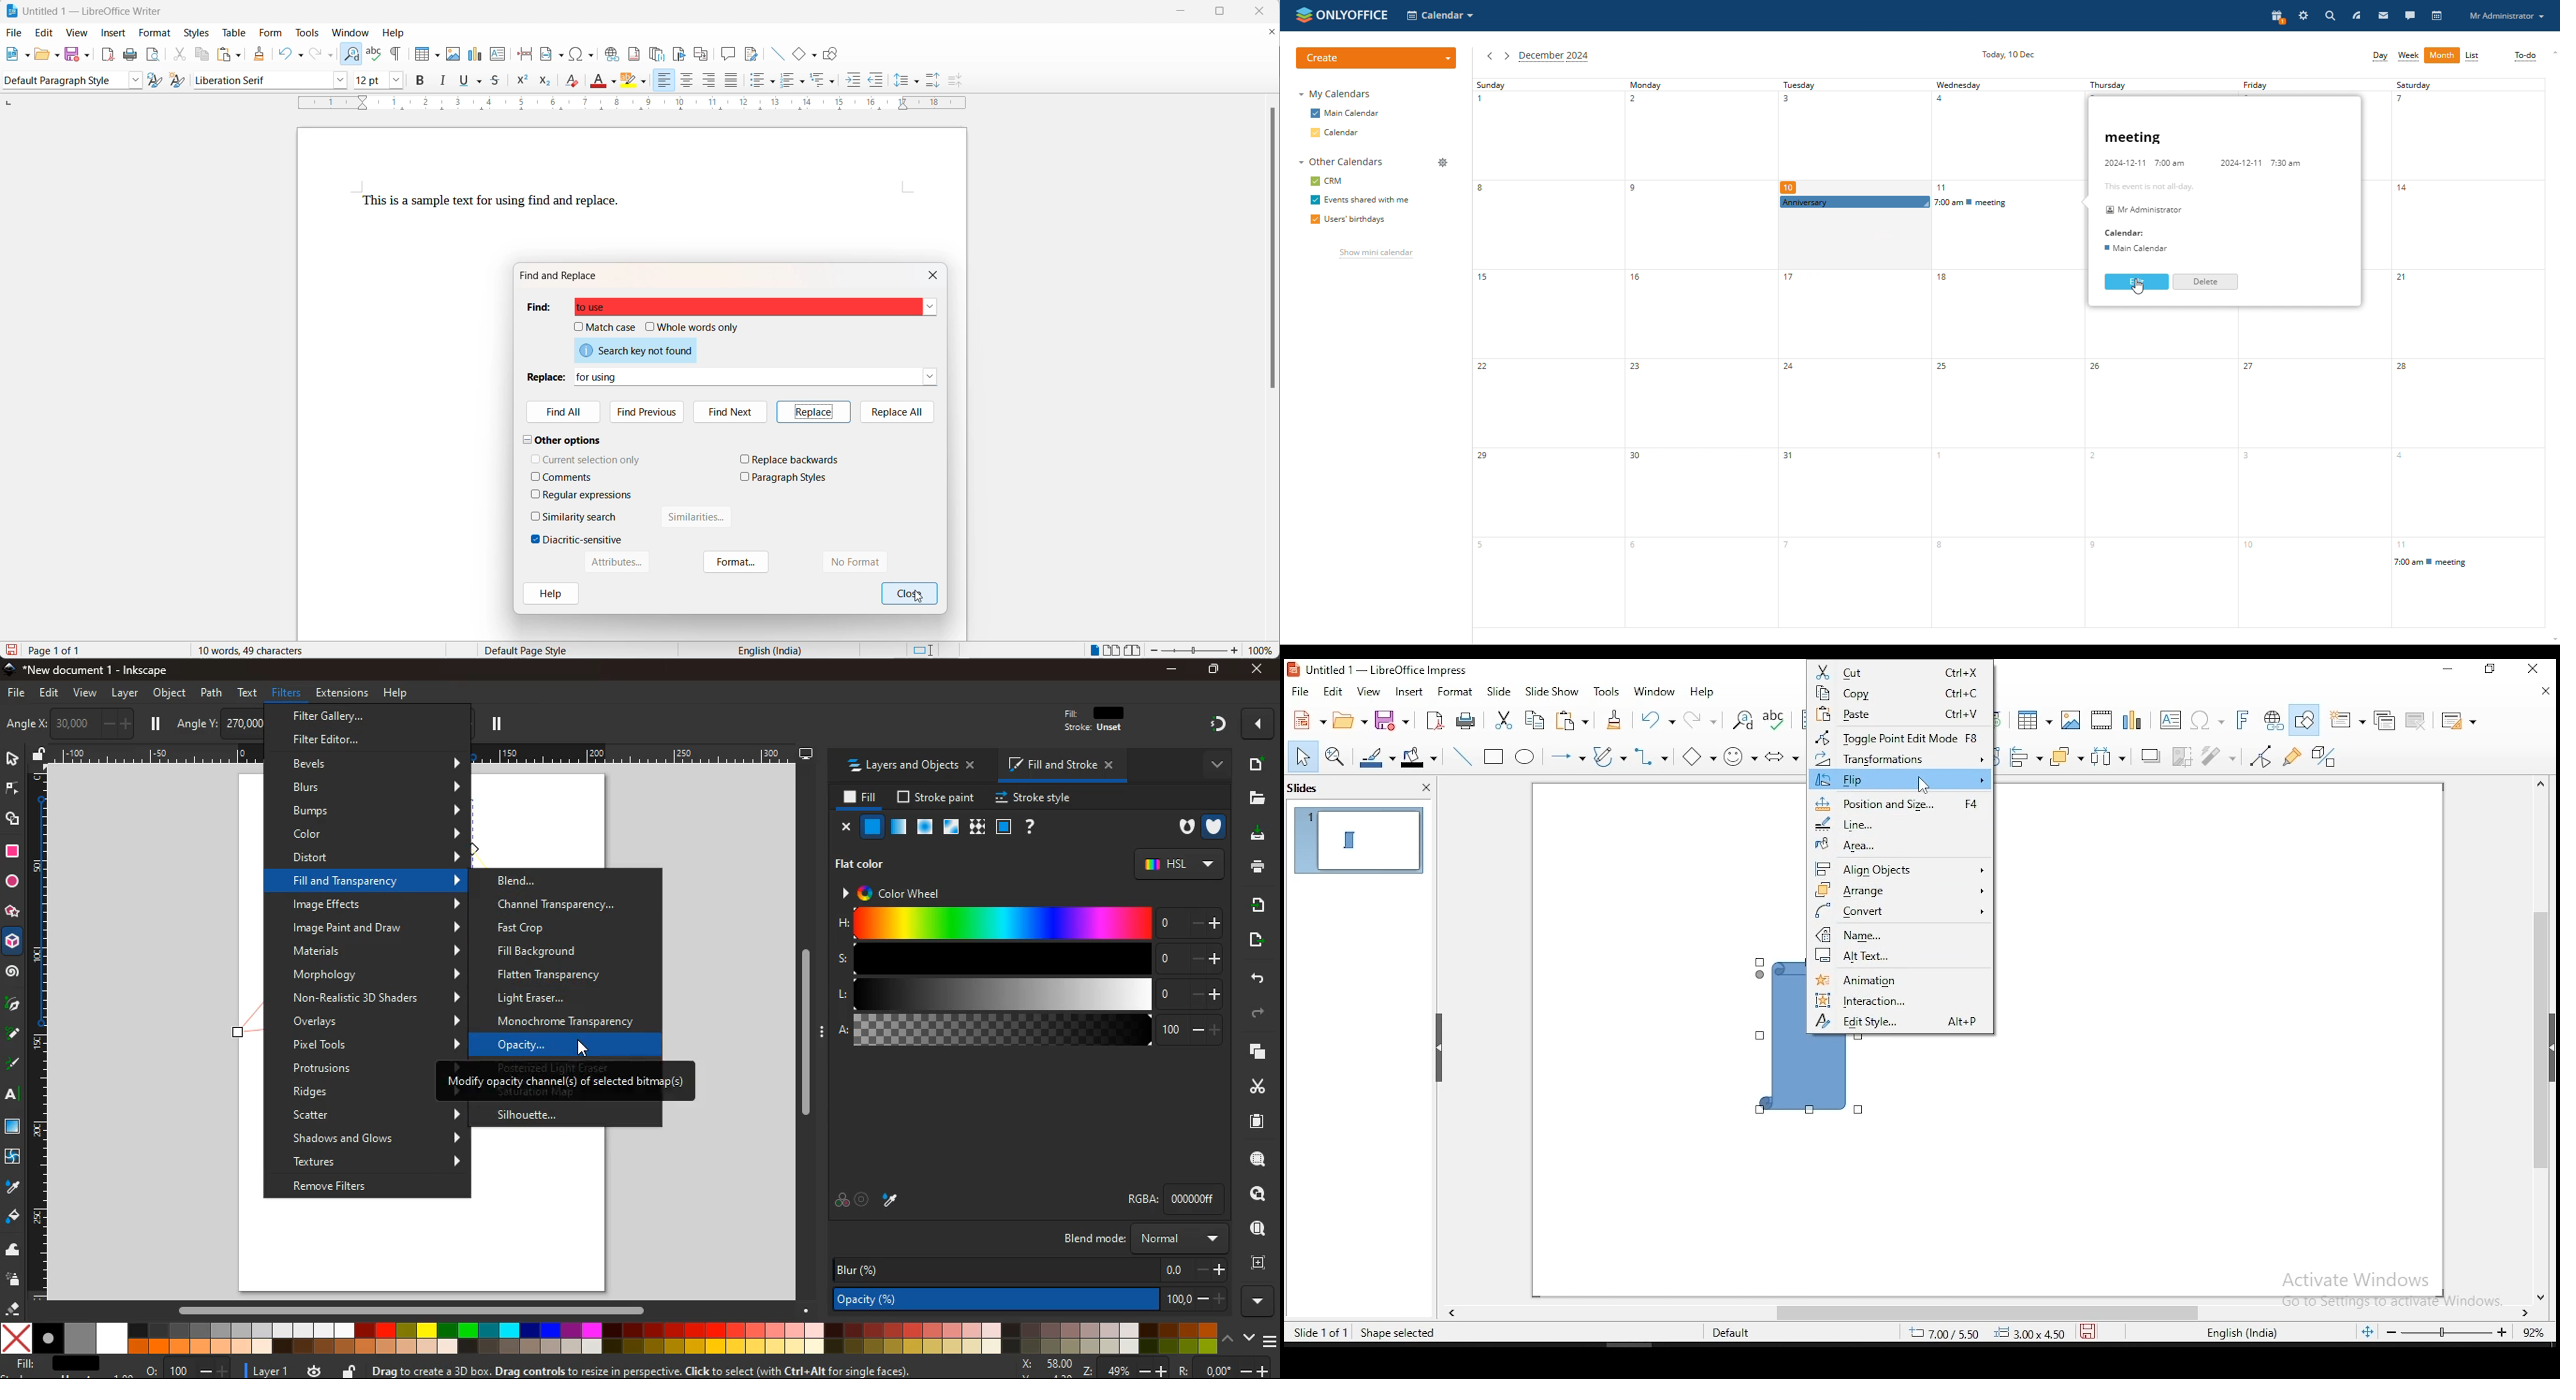  Describe the element at coordinates (682, 54) in the screenshot. I see `insert bookmark` at that location.